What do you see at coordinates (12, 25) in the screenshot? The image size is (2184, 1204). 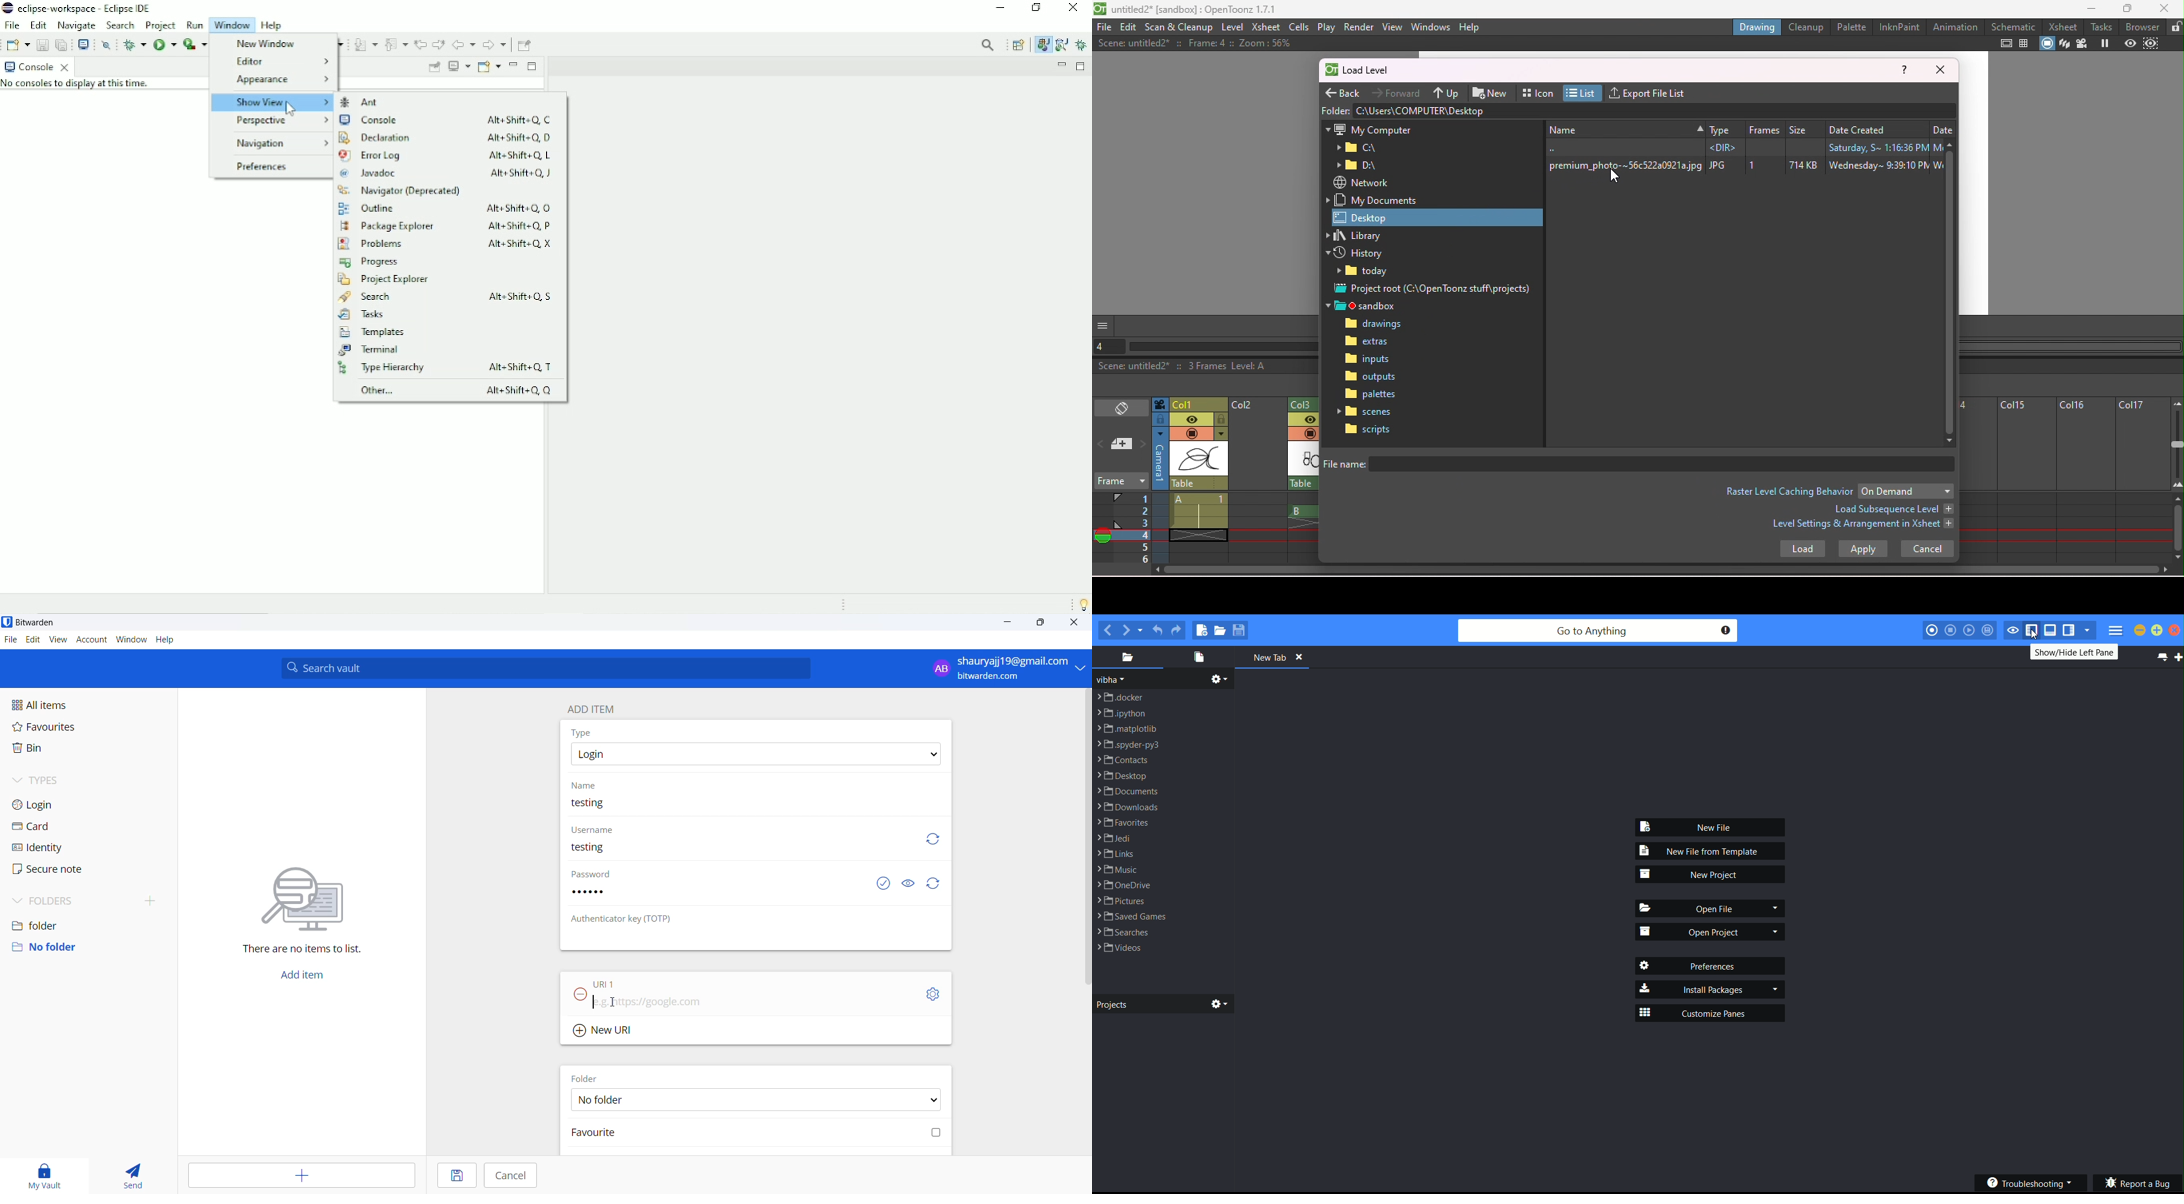 I see `File` at bounding box center [12, 25].